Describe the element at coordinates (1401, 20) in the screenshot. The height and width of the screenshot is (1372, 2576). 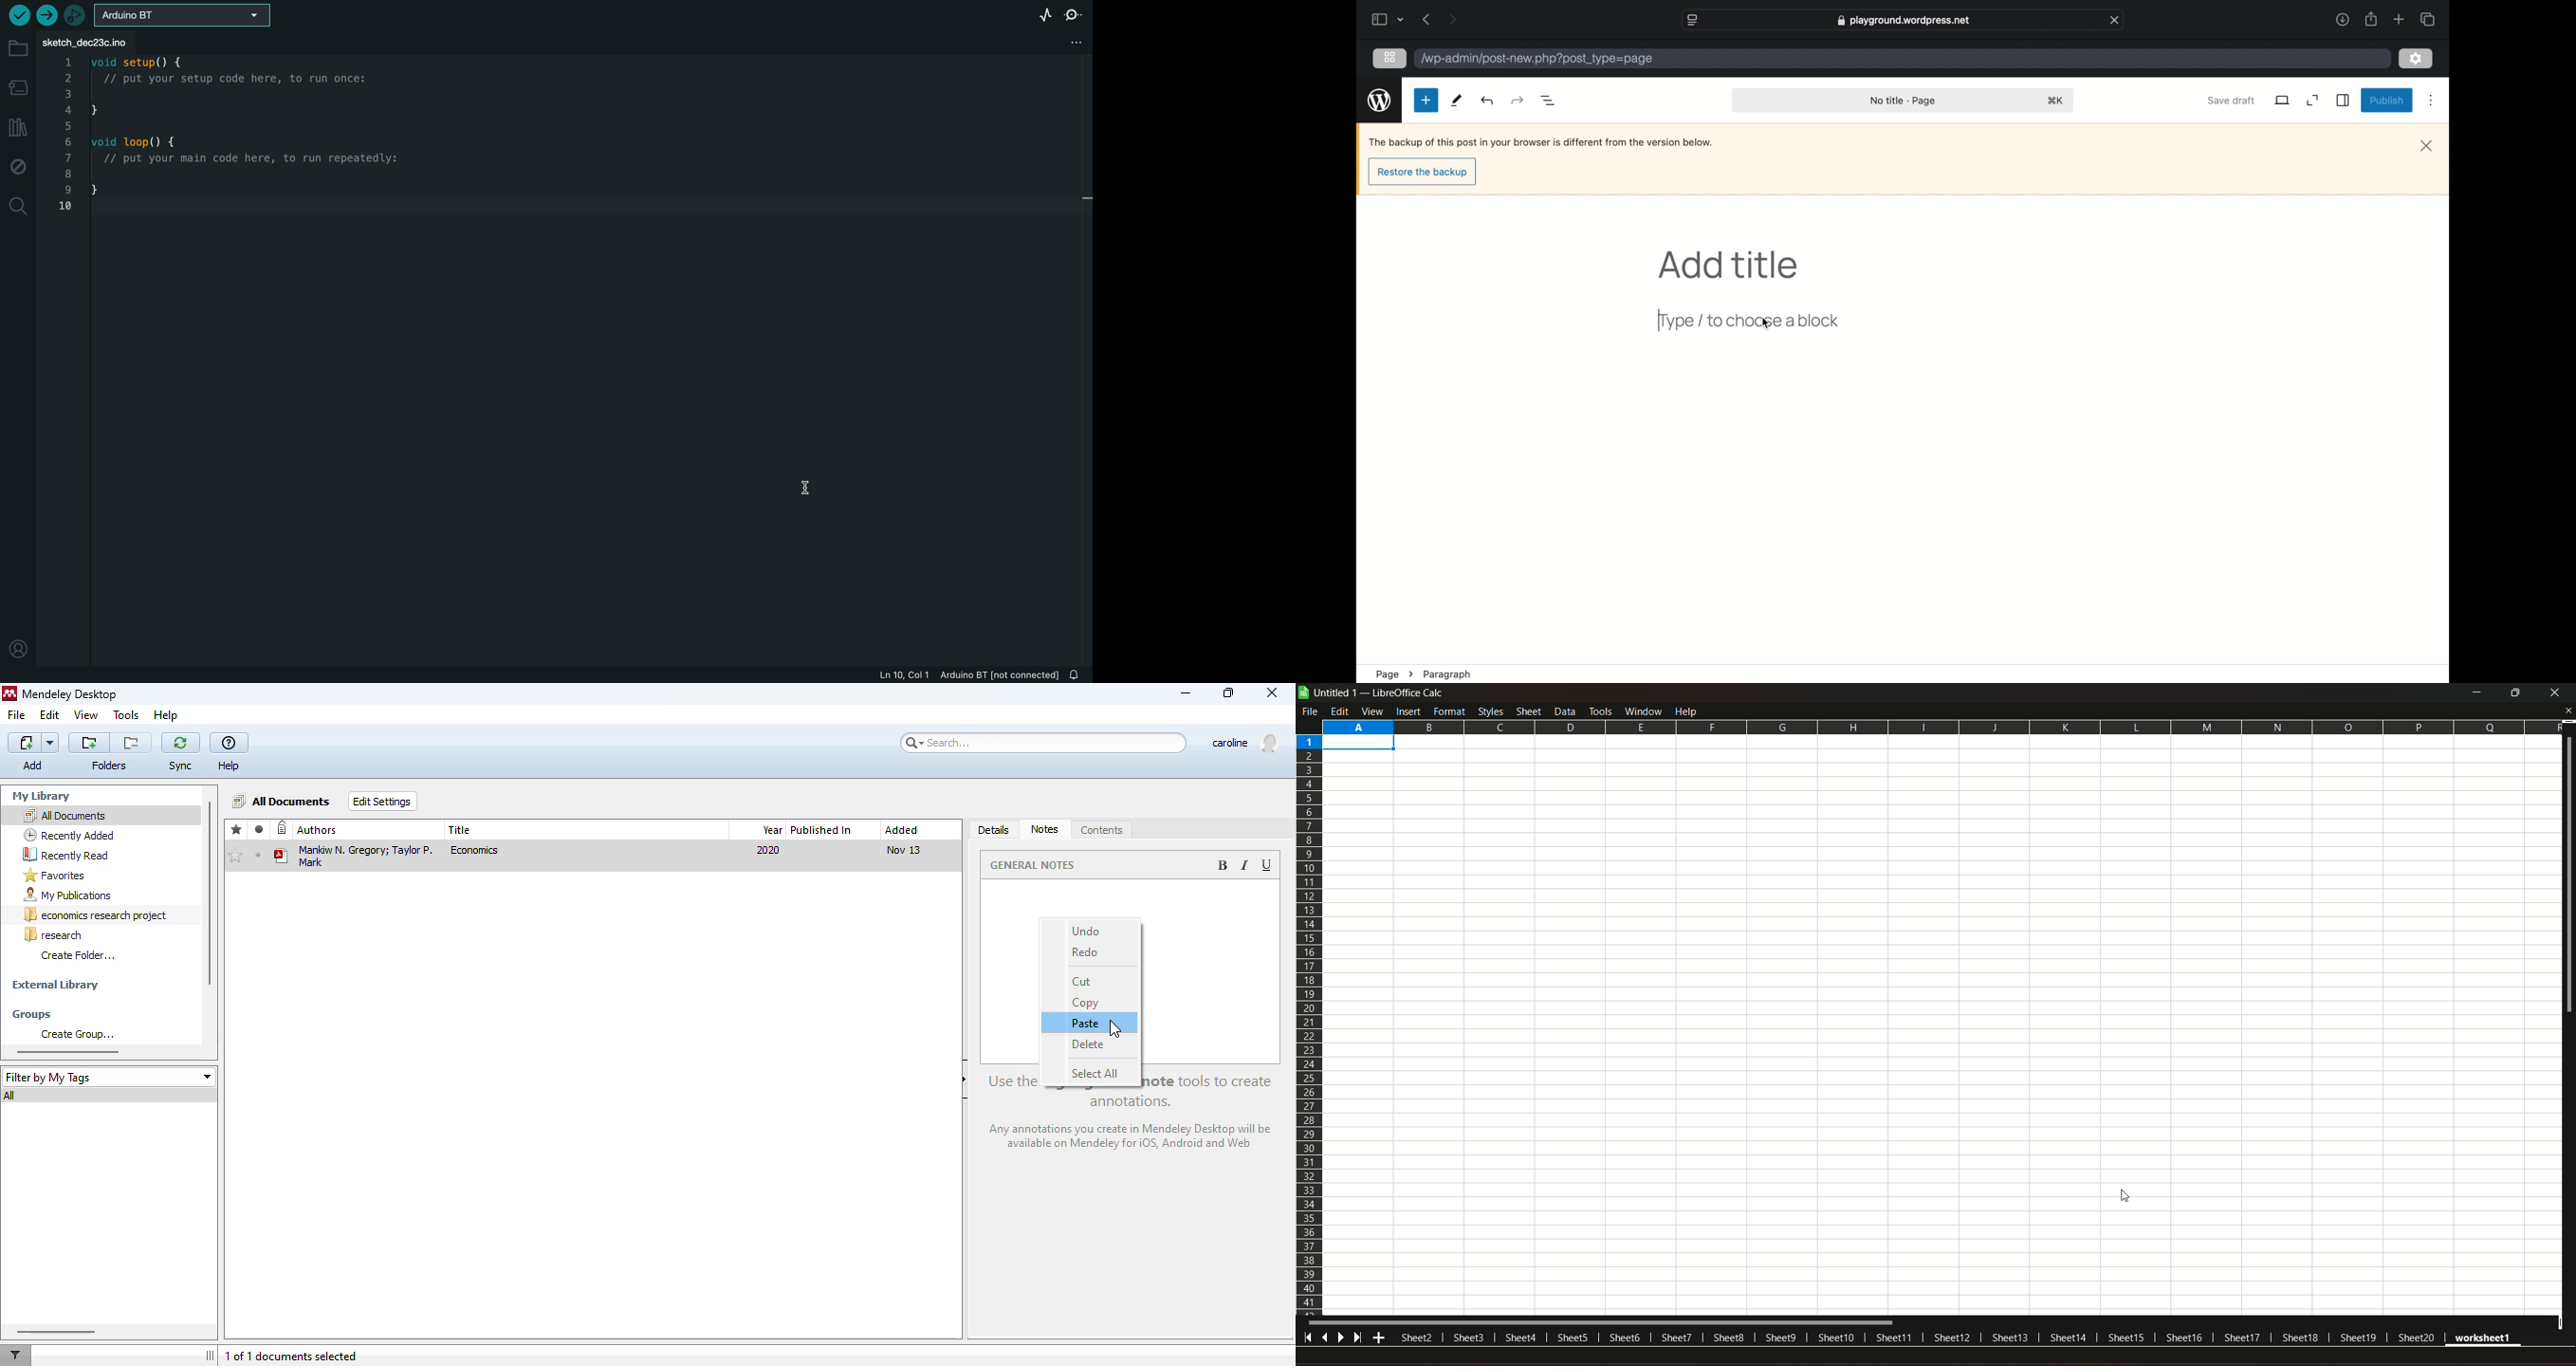
I see `dropdown` at that location.